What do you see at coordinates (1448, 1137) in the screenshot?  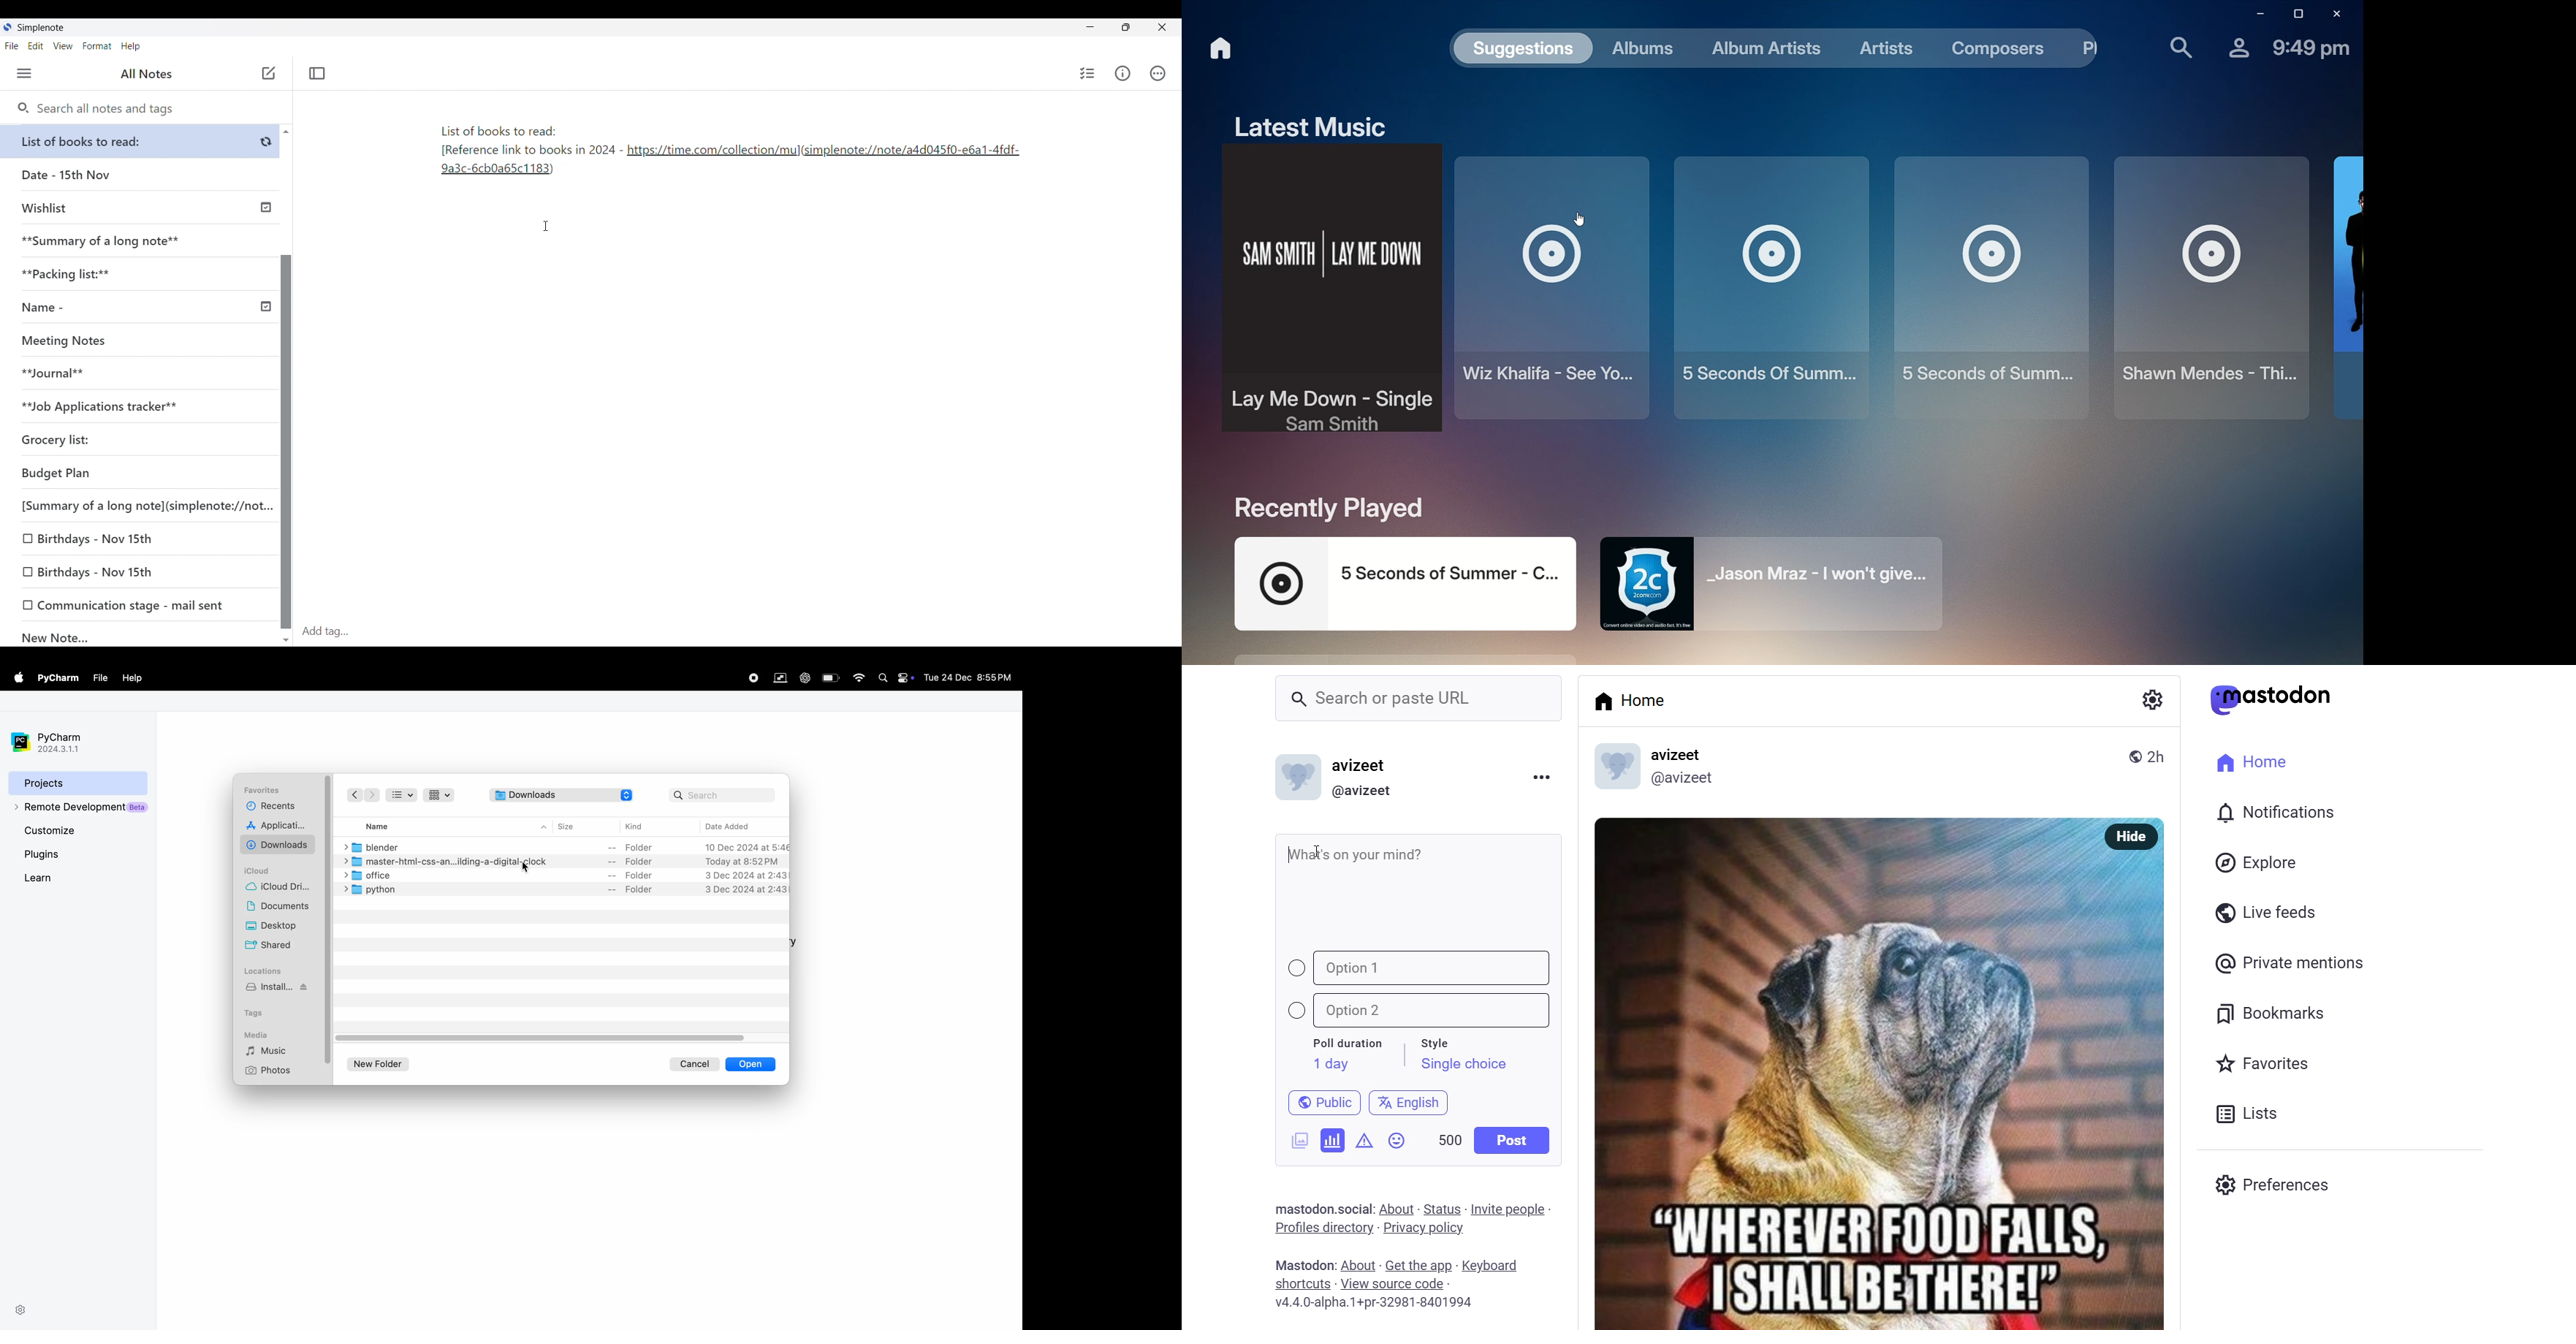 I see `500` at bounding box center [1448, 1137].